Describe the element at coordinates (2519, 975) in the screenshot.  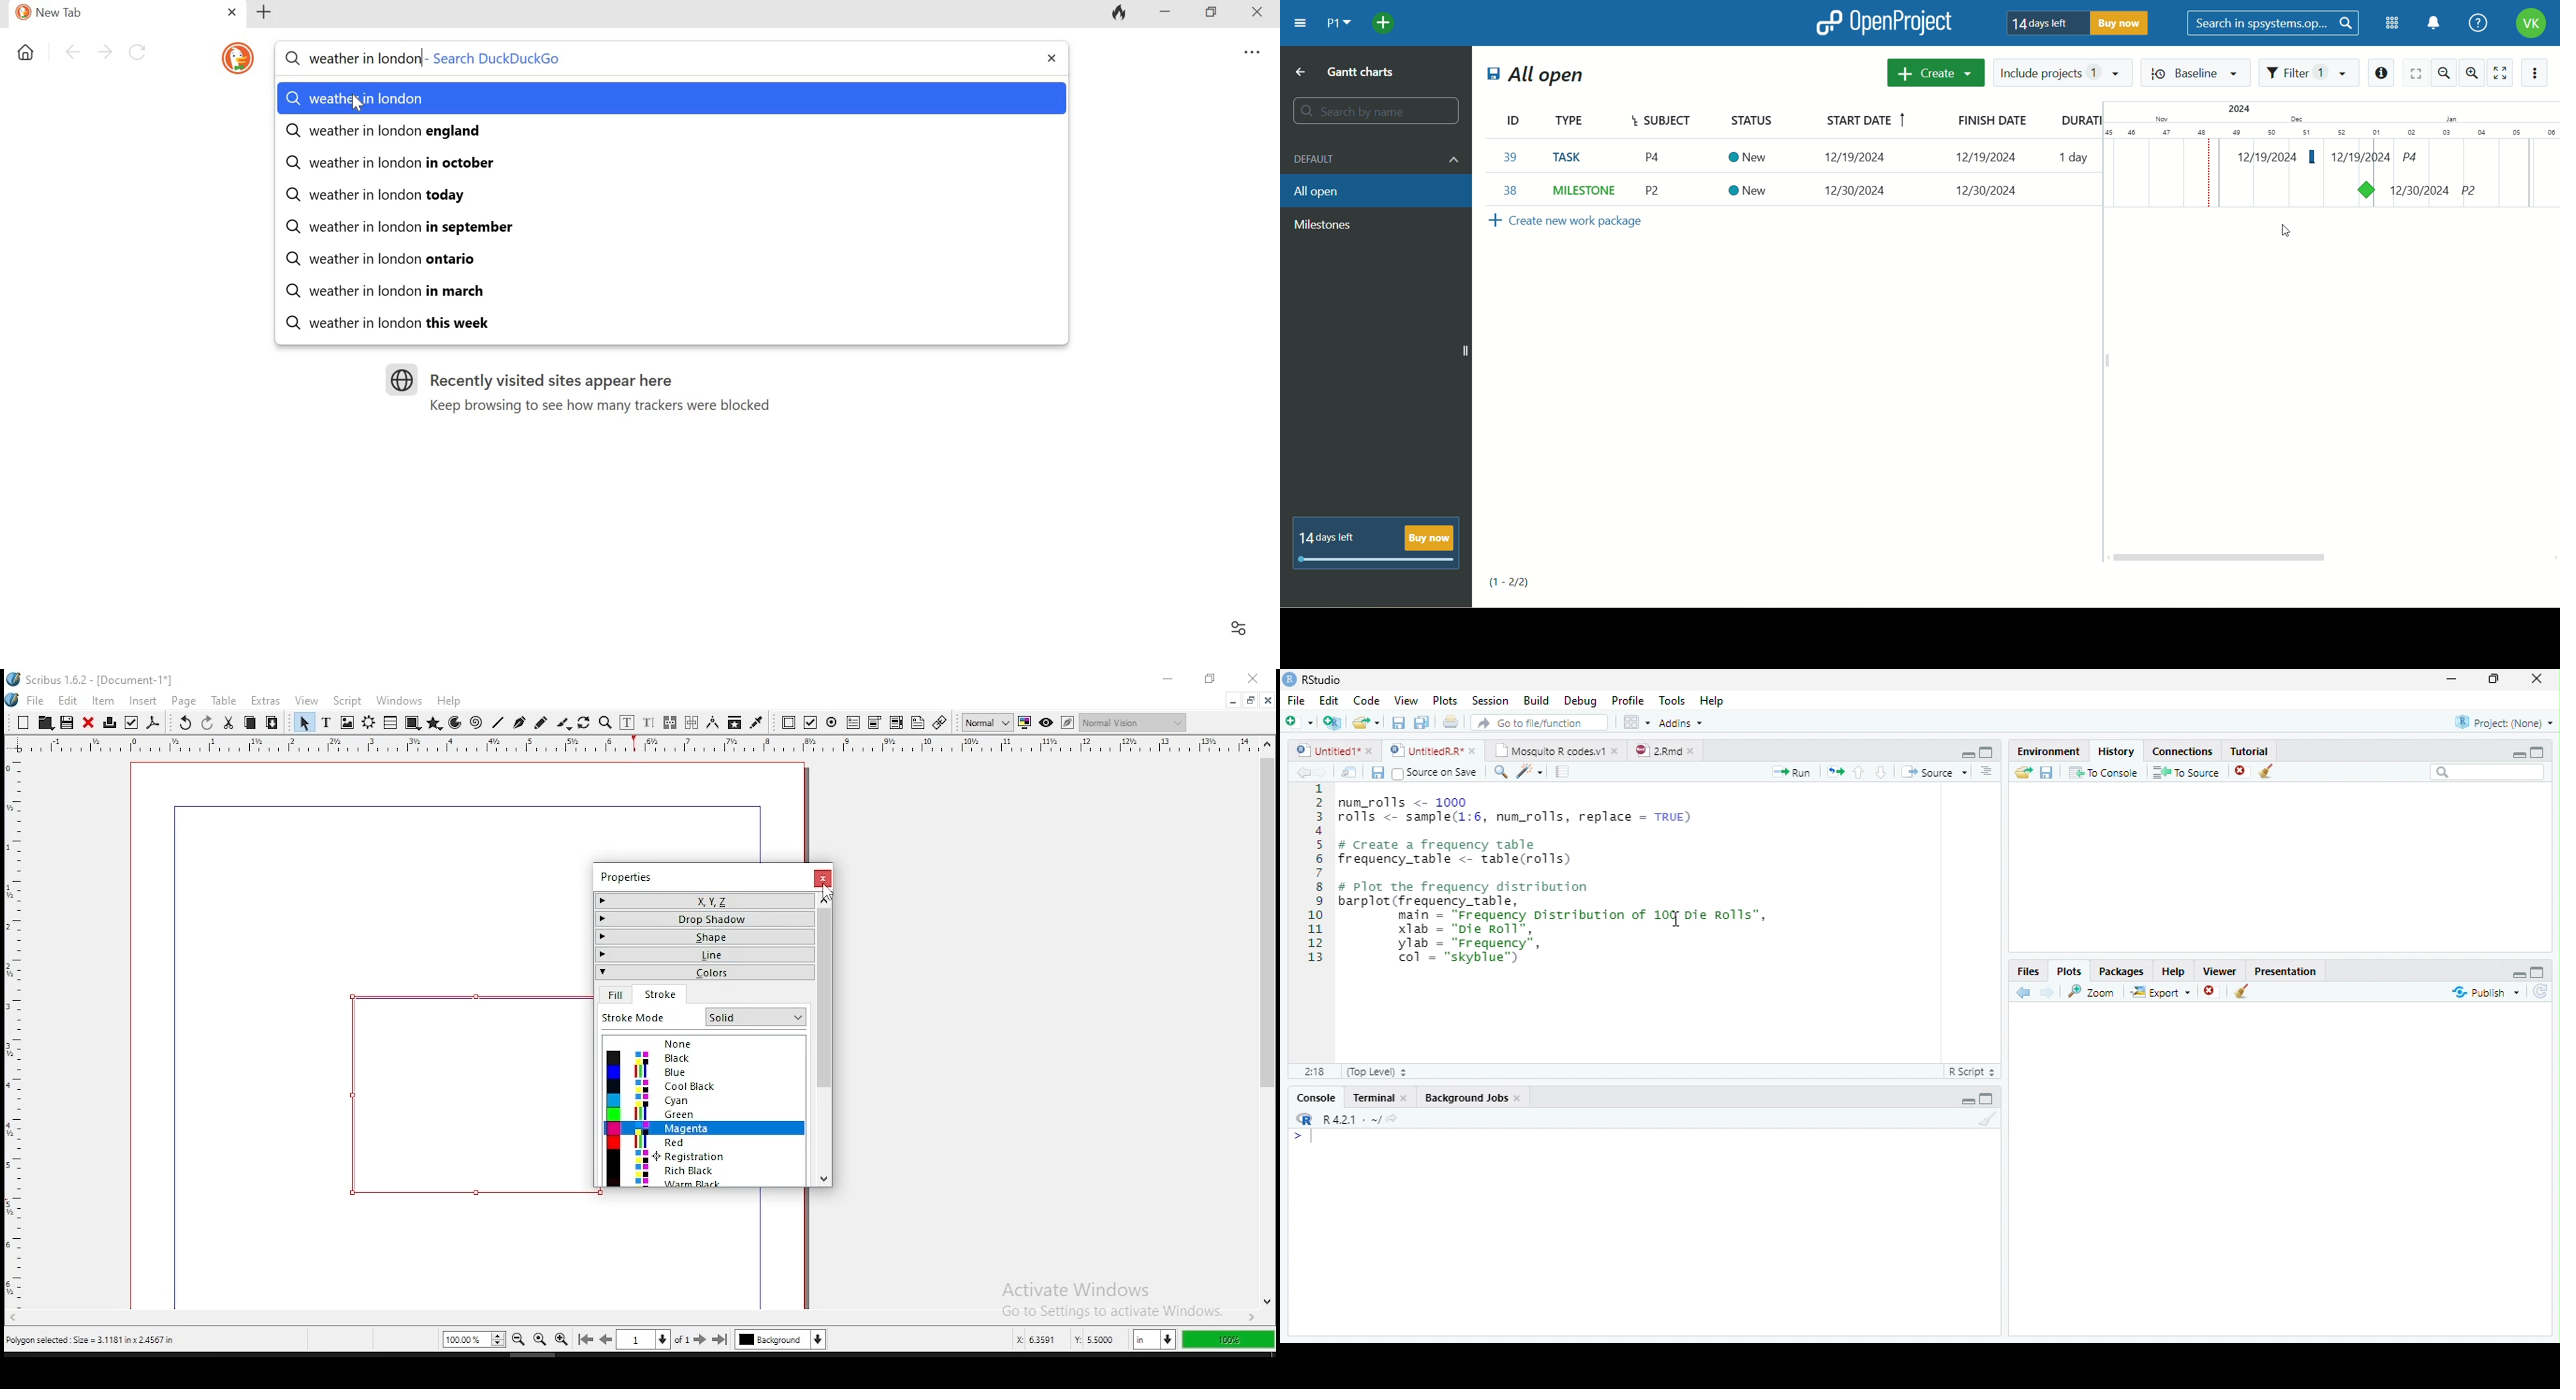
I see `Hide` at that location.